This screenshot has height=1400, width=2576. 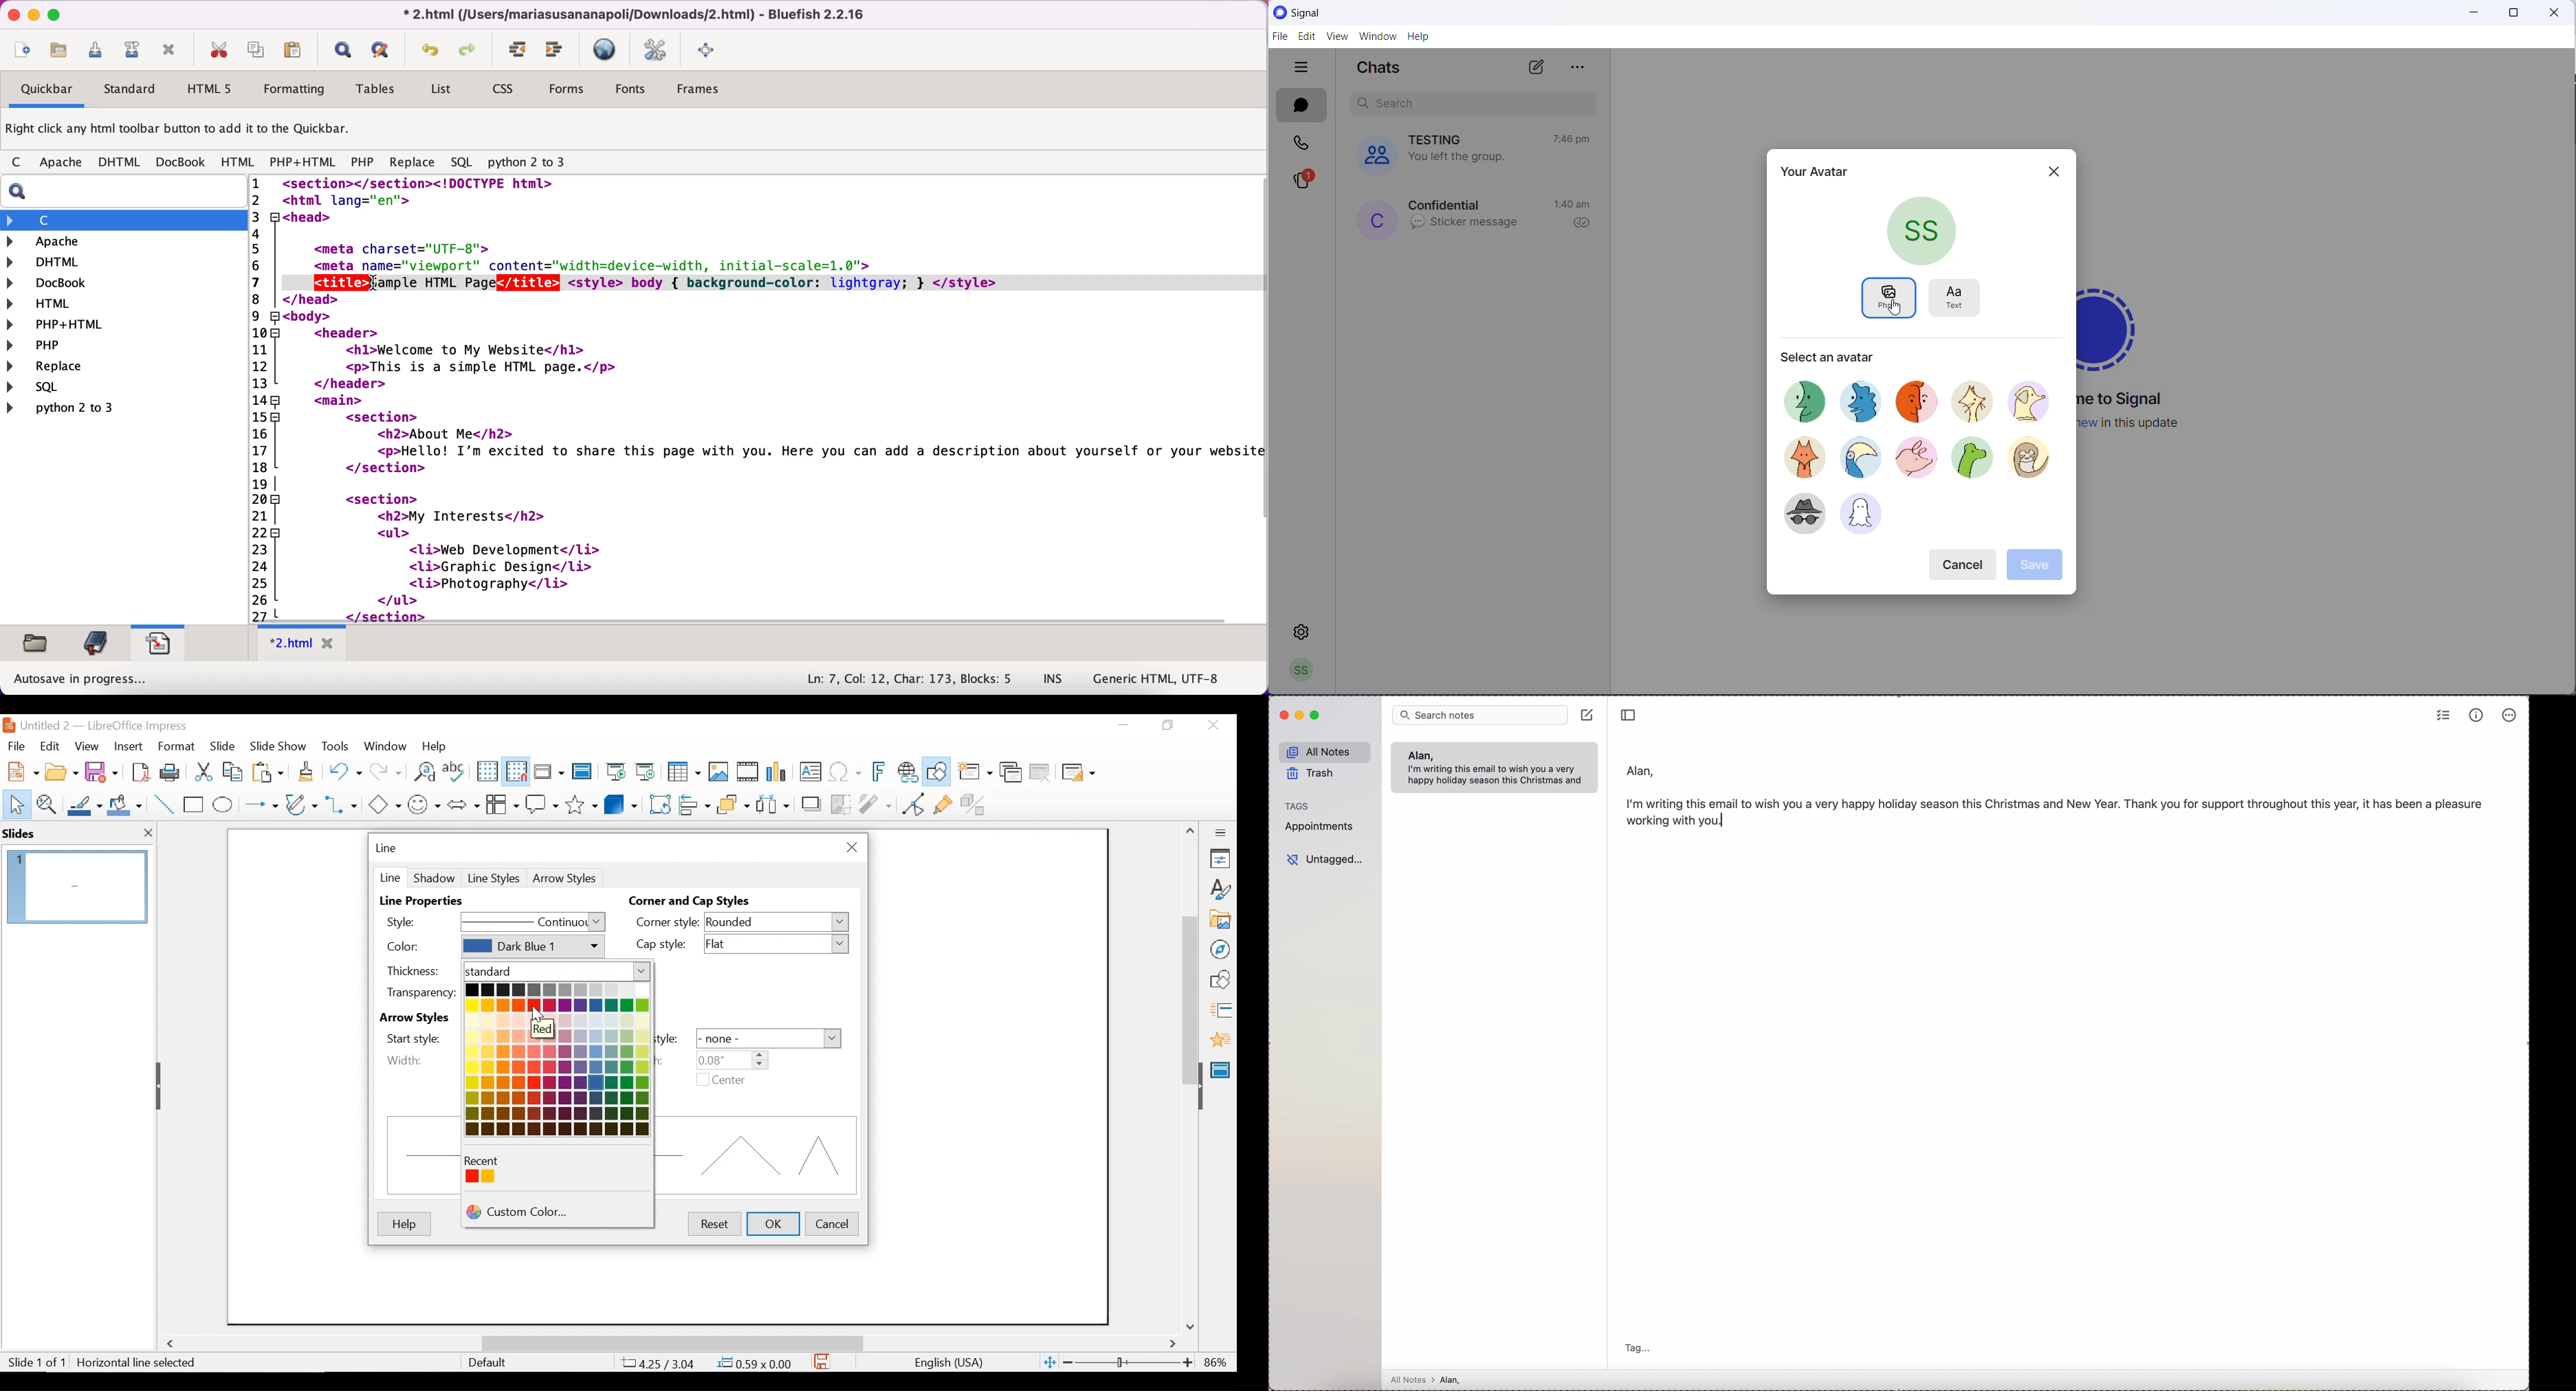 What do you see at coordinates (1335, 38) in the screenshot?
I see `VIEW` at bounding box center [1335, 38].